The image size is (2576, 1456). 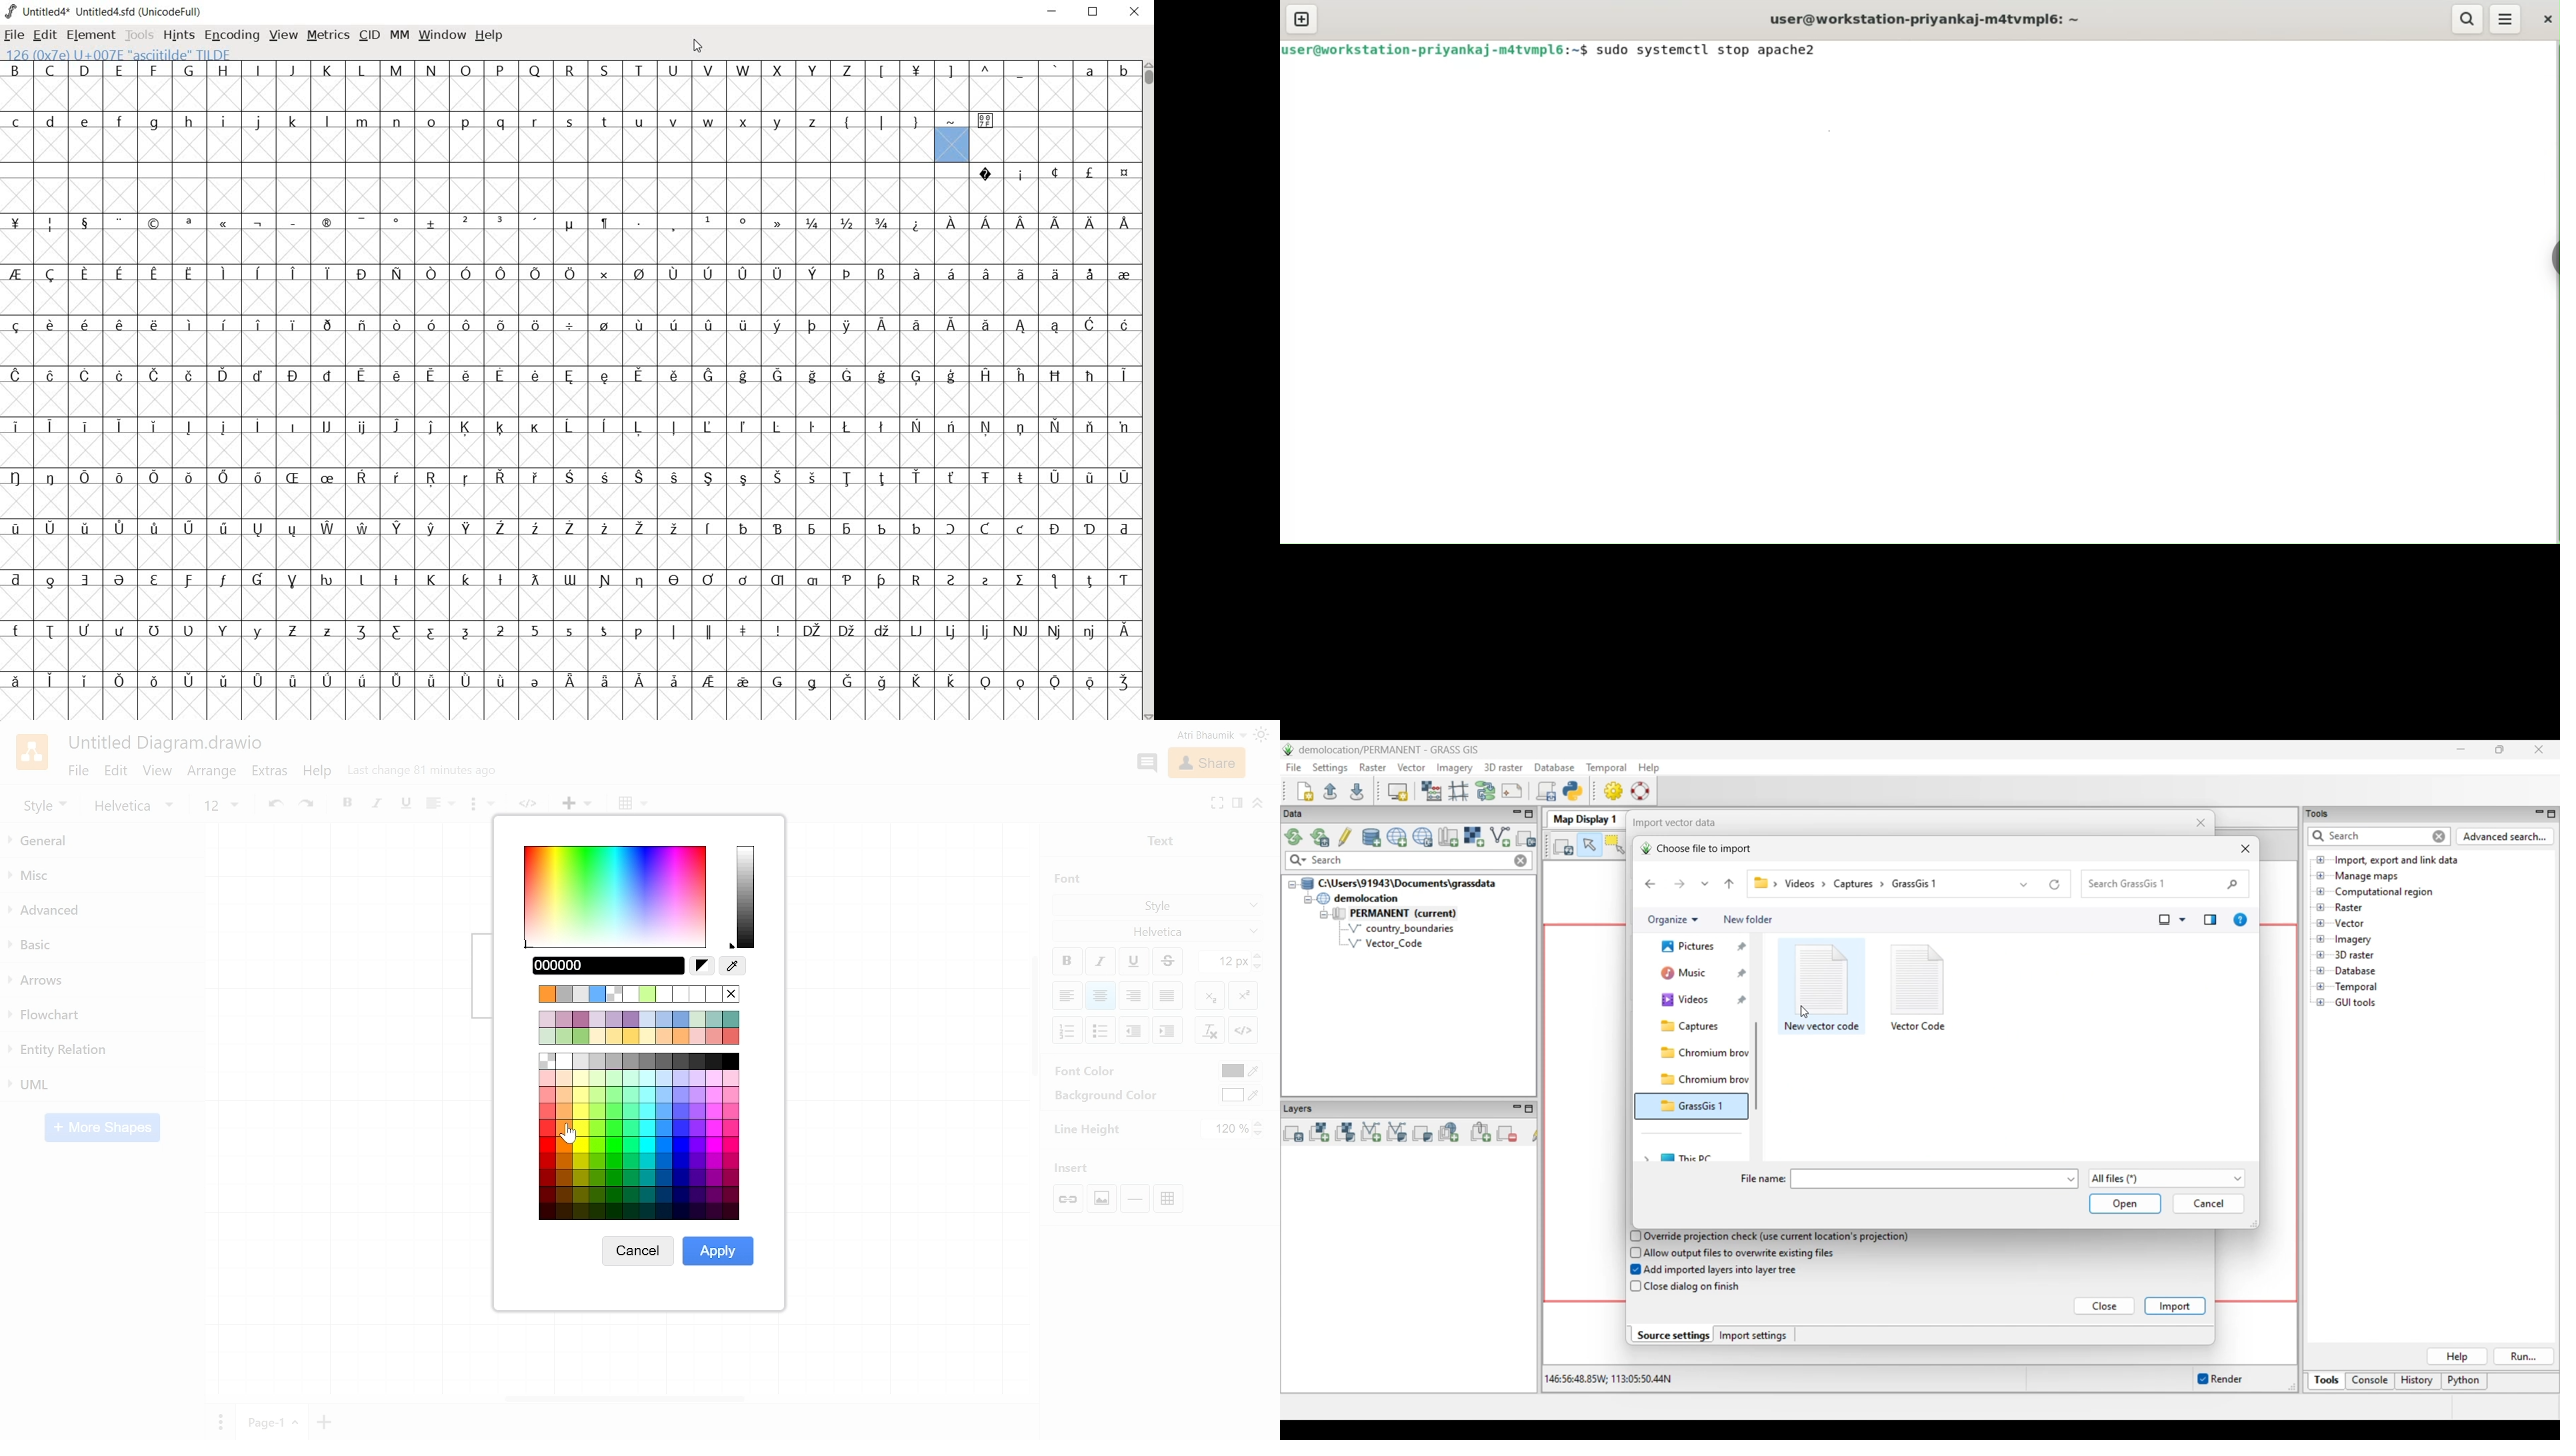 I want to click on Superscript, so click(x=1243, y=994).